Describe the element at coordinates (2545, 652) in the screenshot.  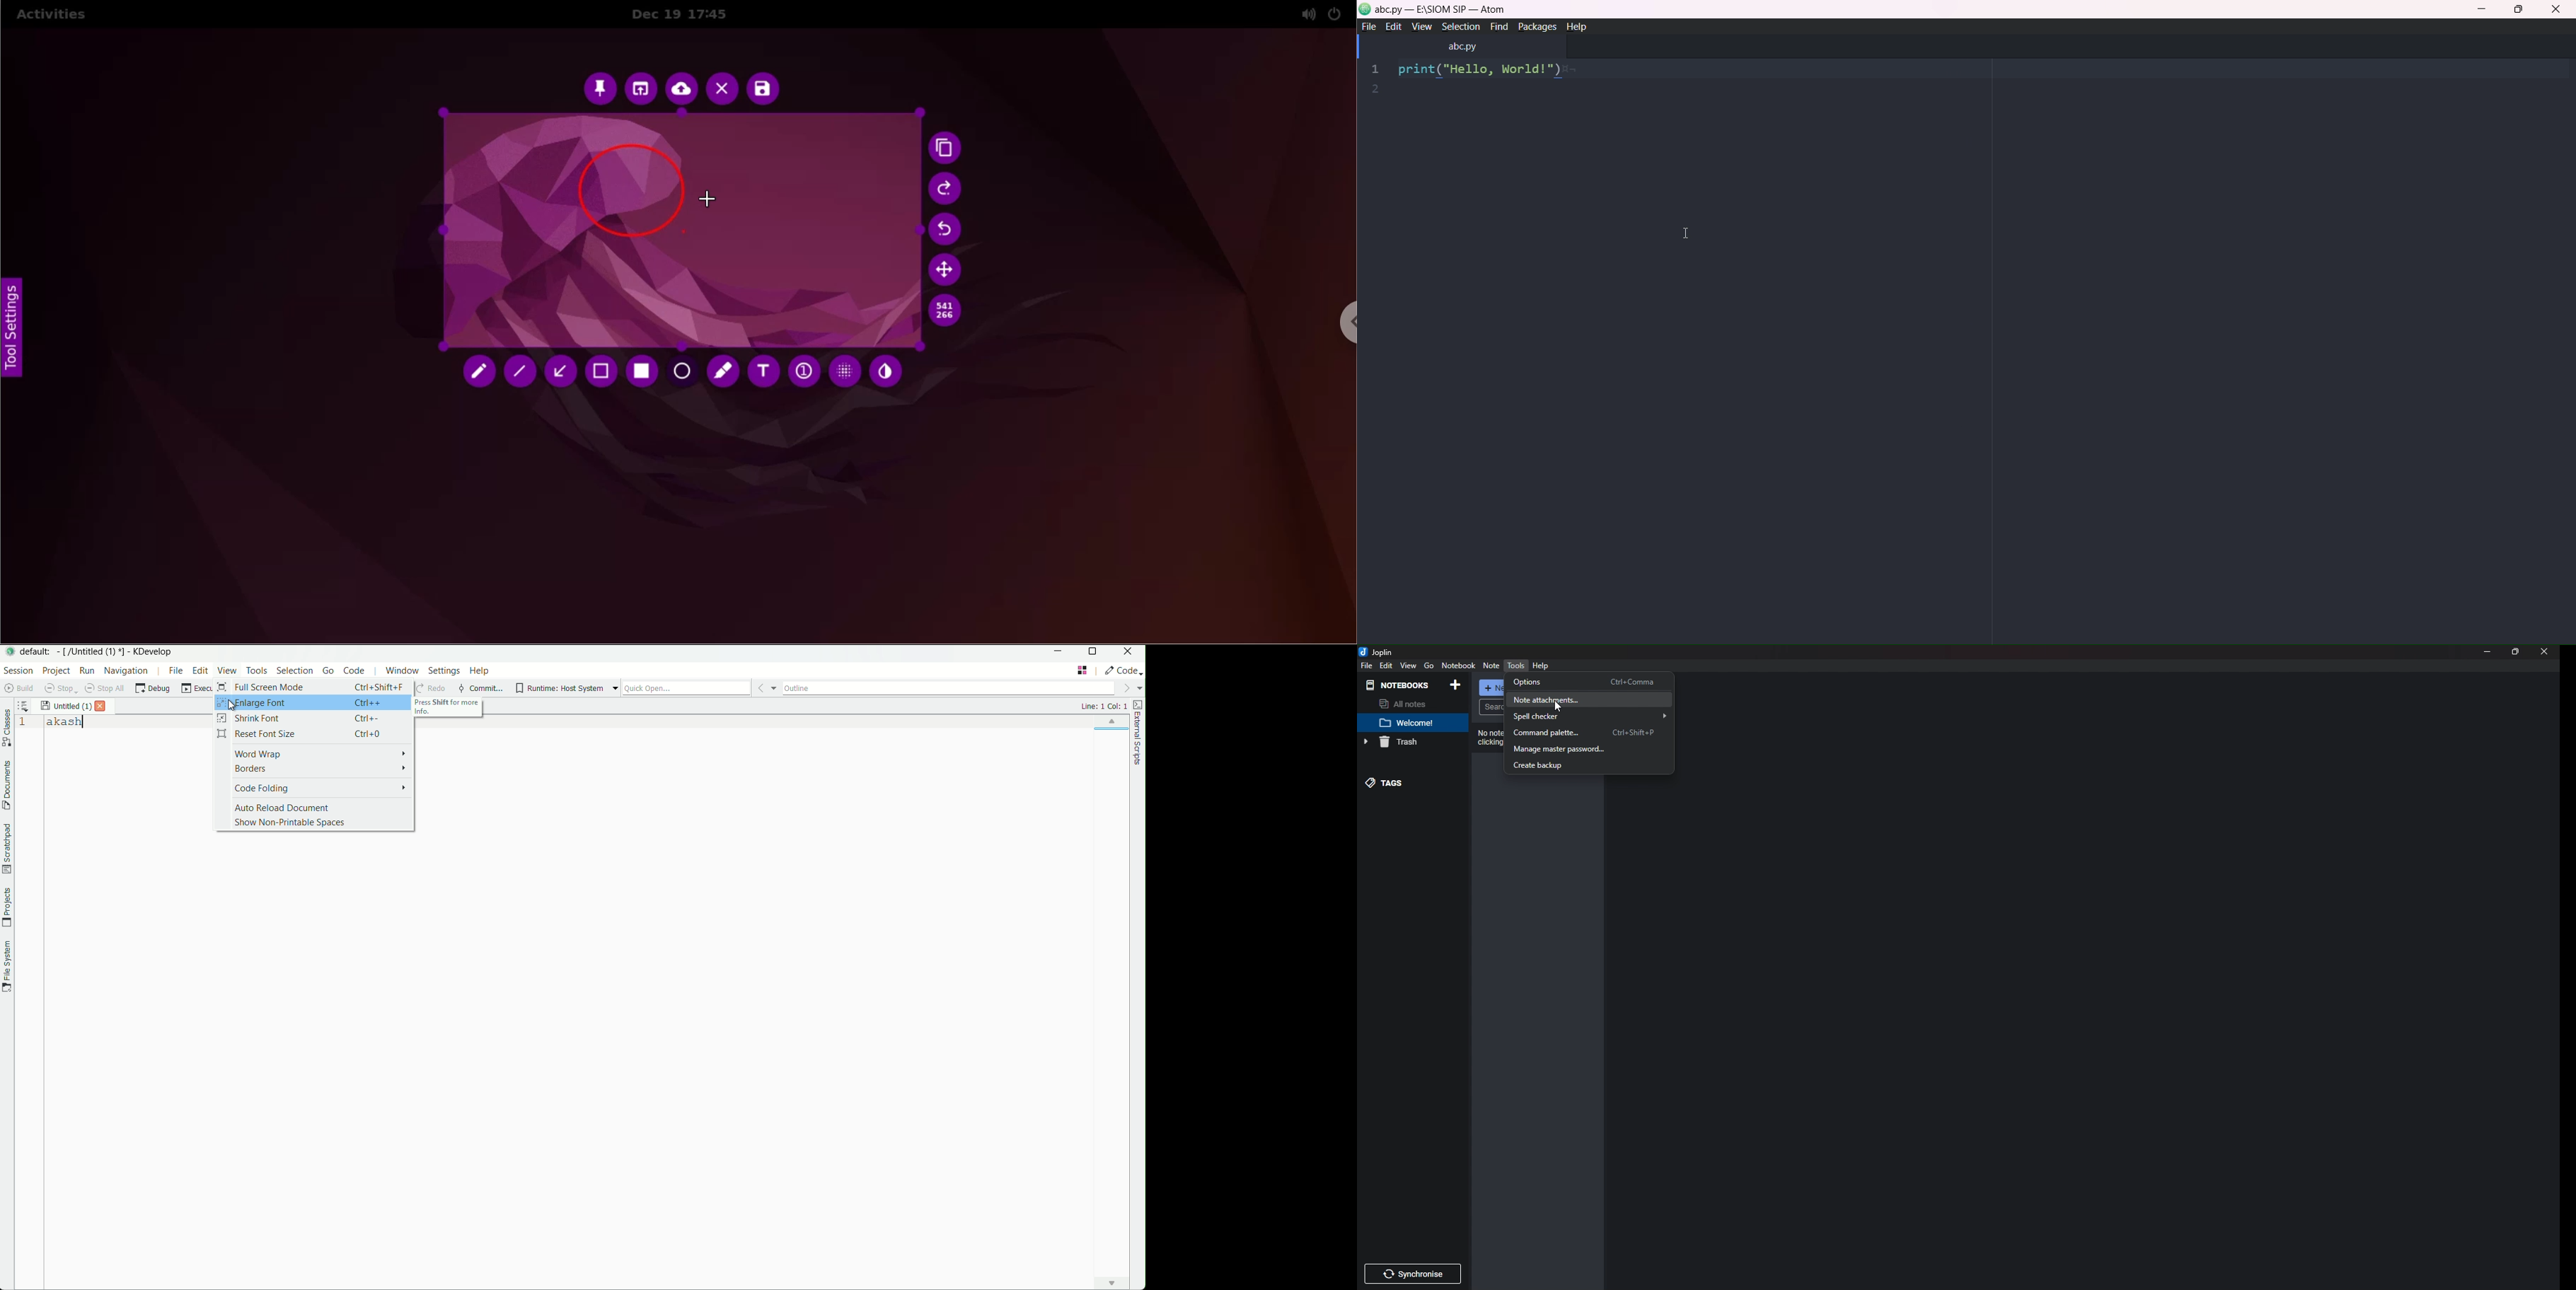
I see `close` at that location.